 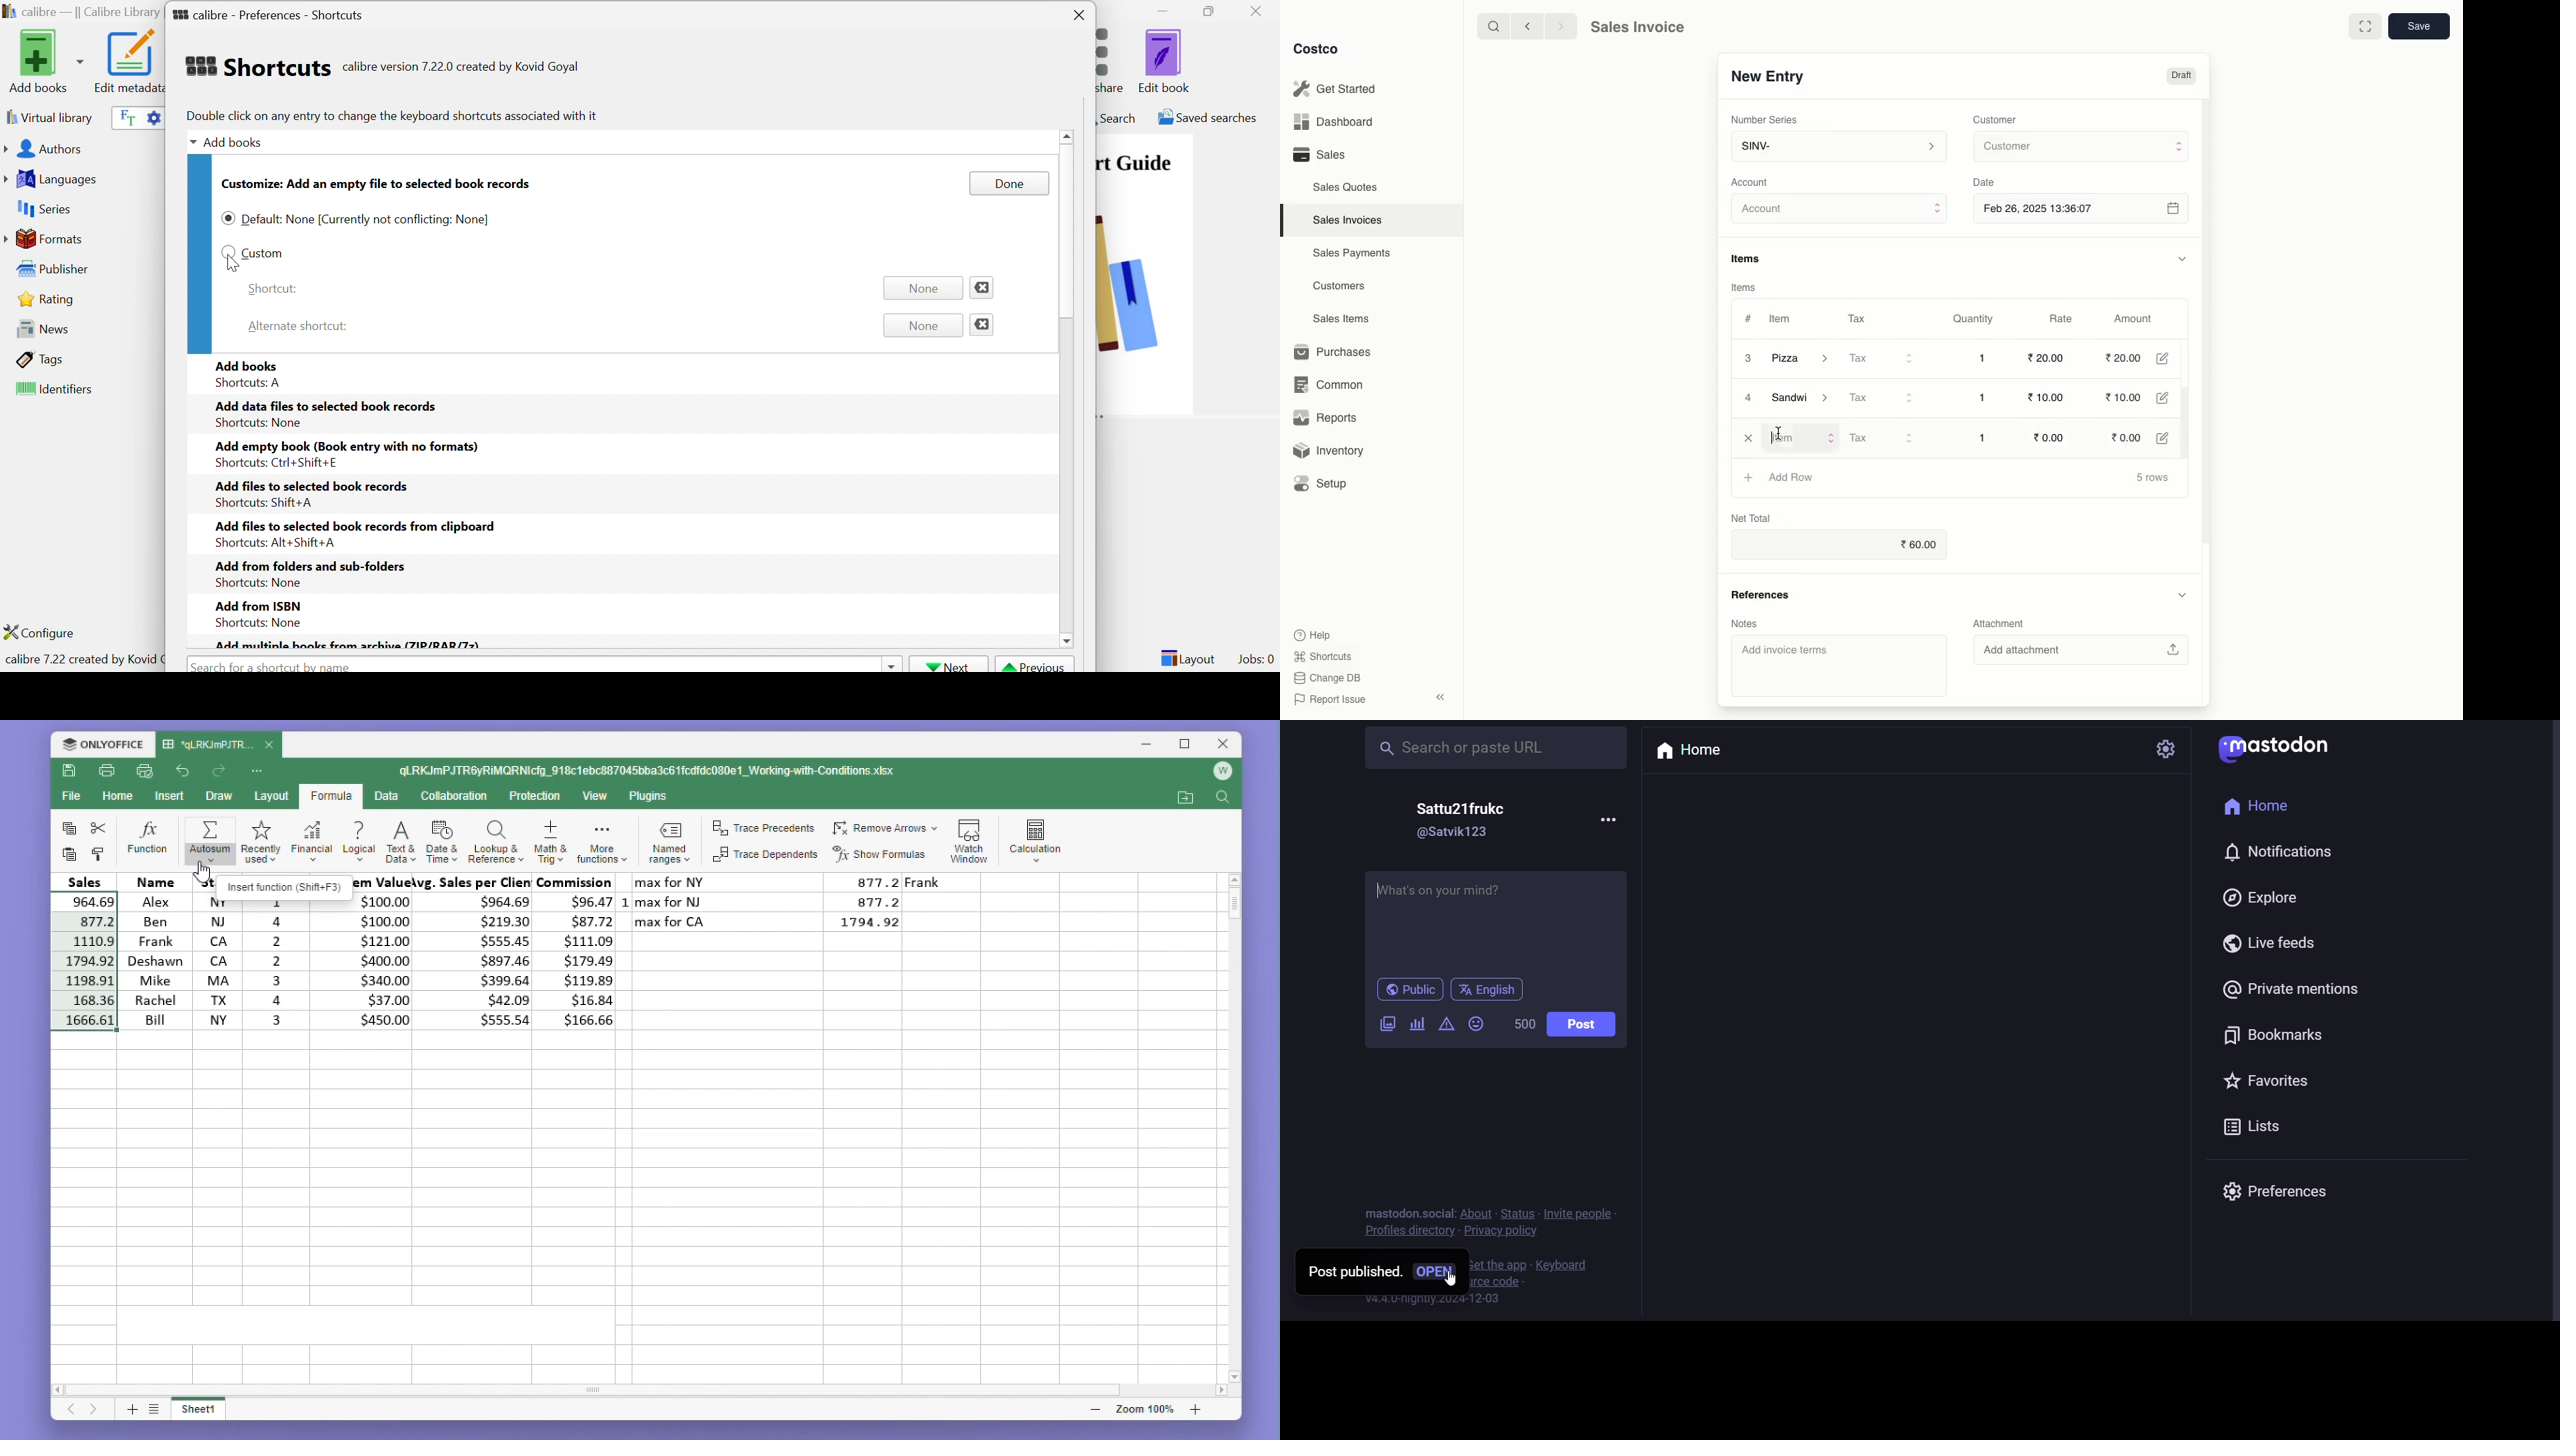 What do you see at coordinates (1748, 317) in the screenshot?
I see `#` at bounding box center [1748, 317].